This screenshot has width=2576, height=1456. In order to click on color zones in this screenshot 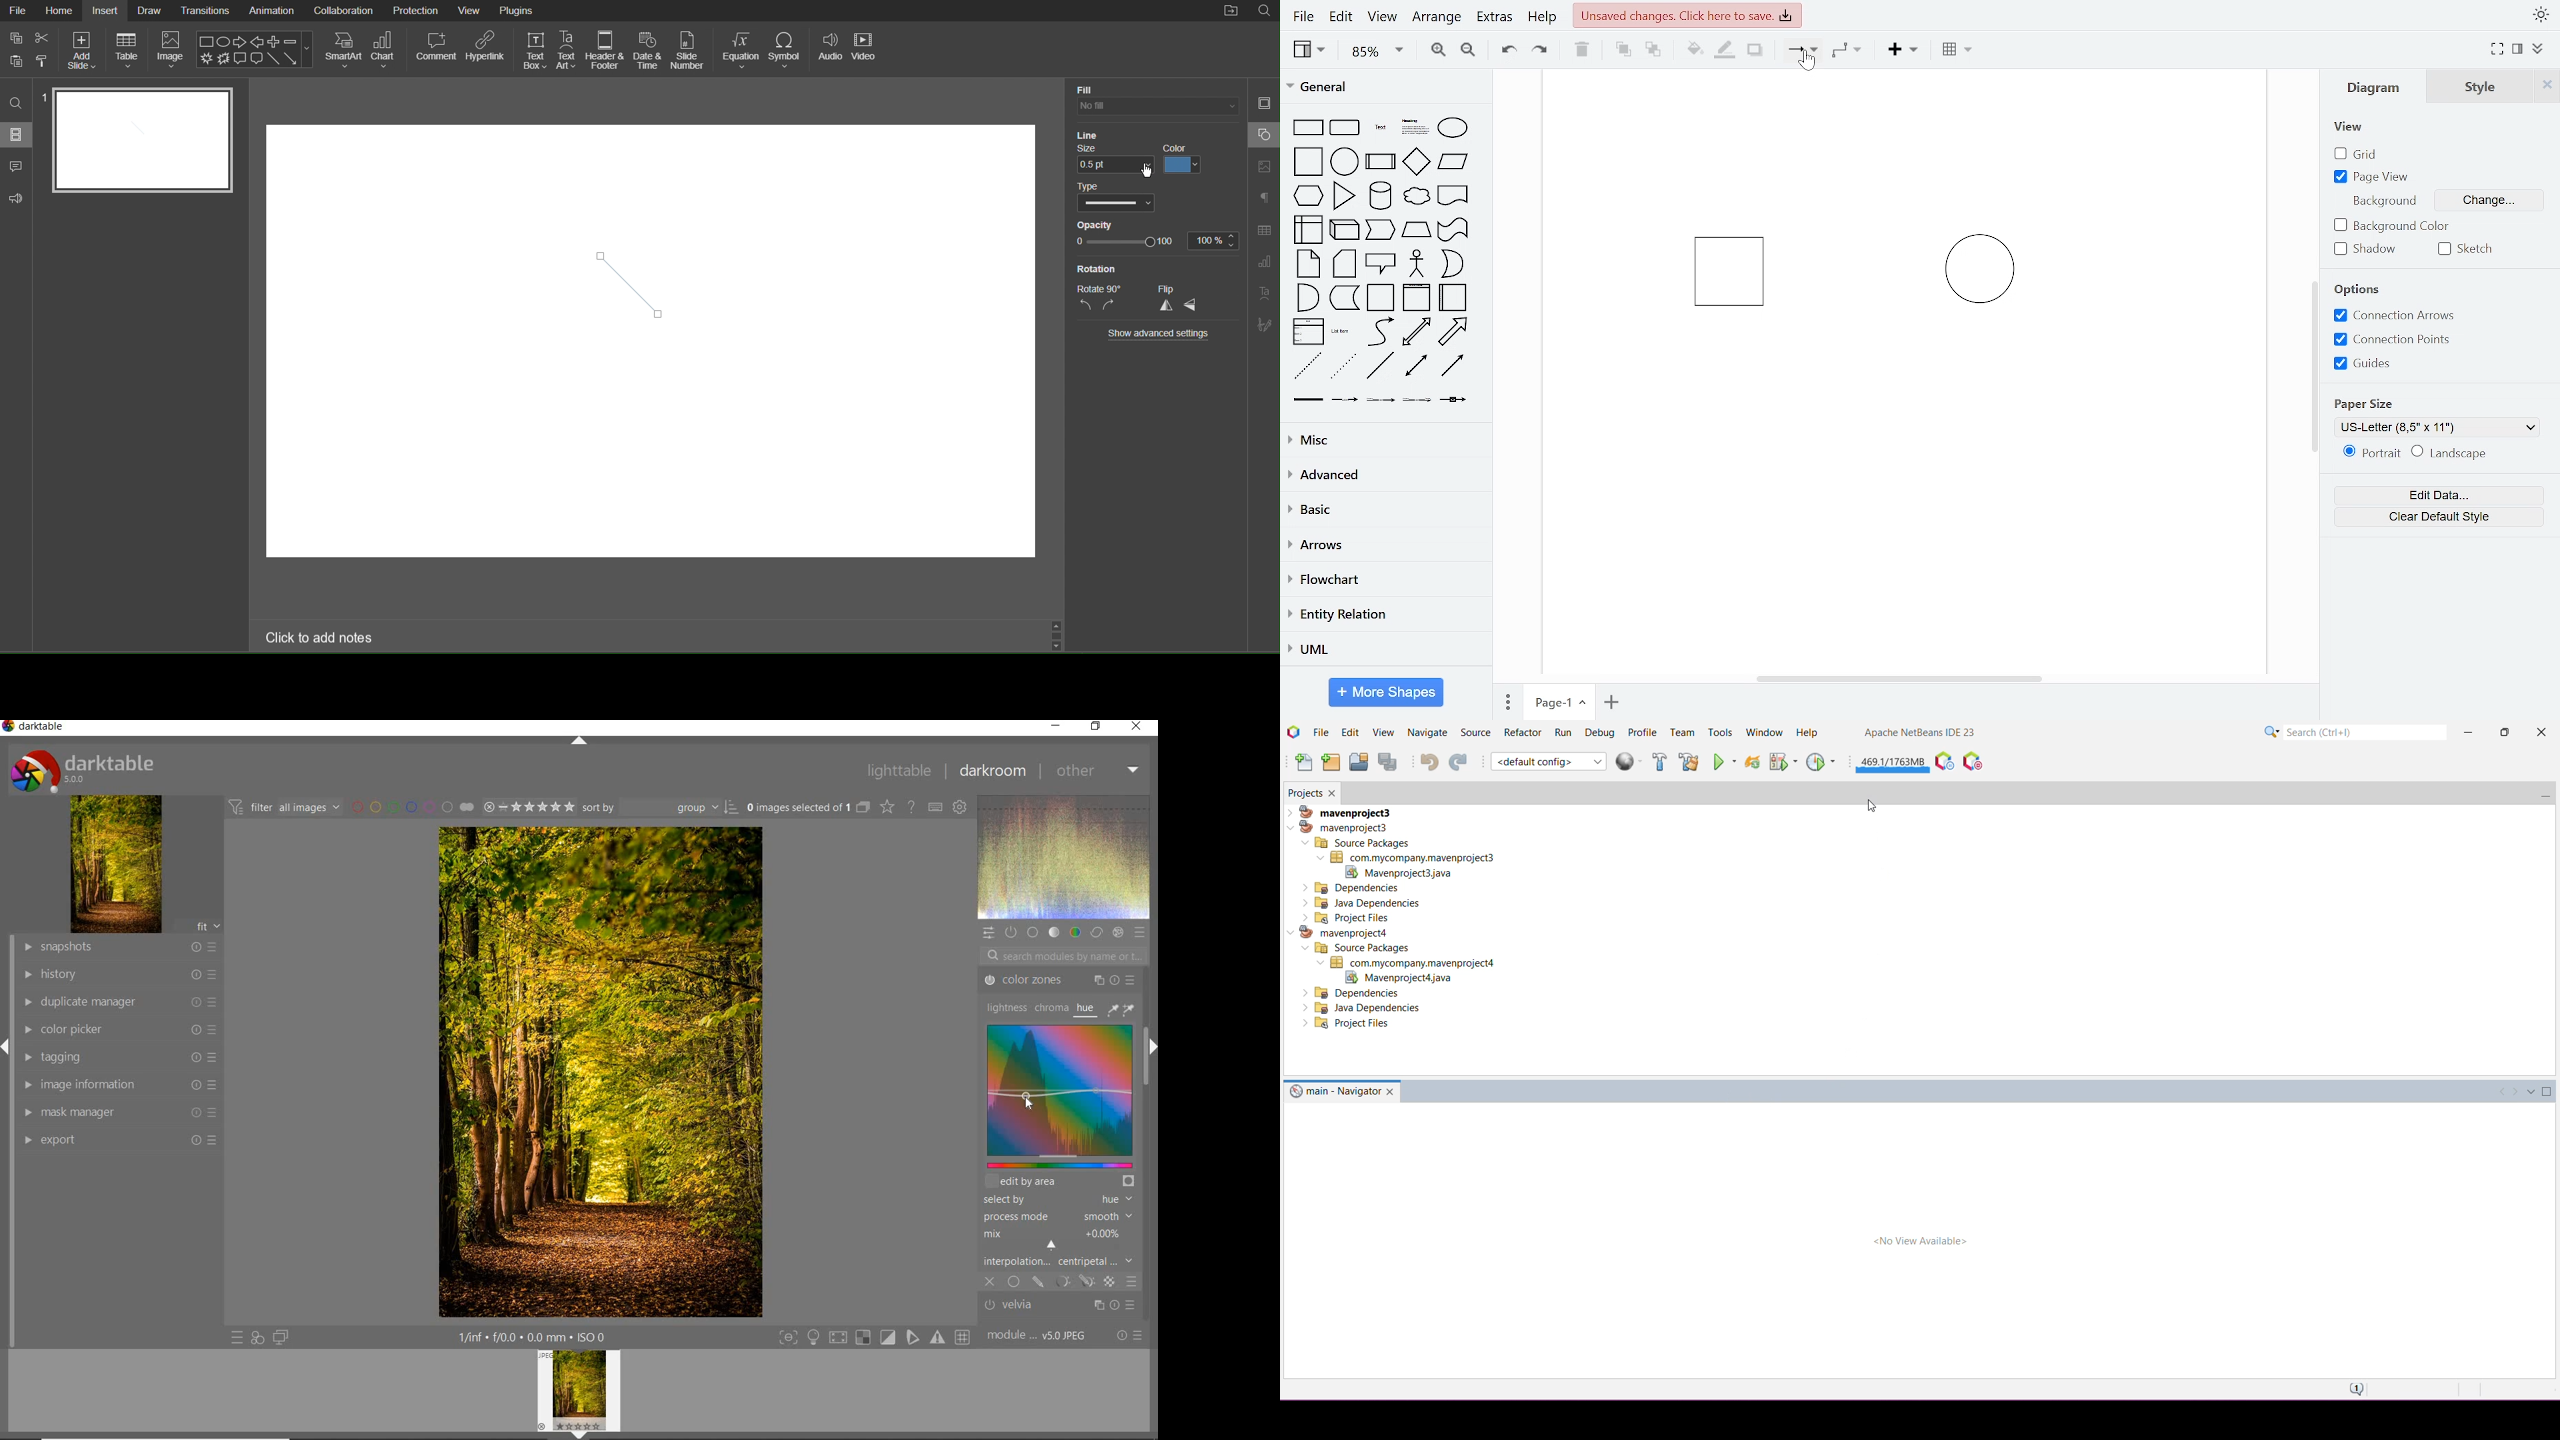, I will do `click(1059, 980)`.